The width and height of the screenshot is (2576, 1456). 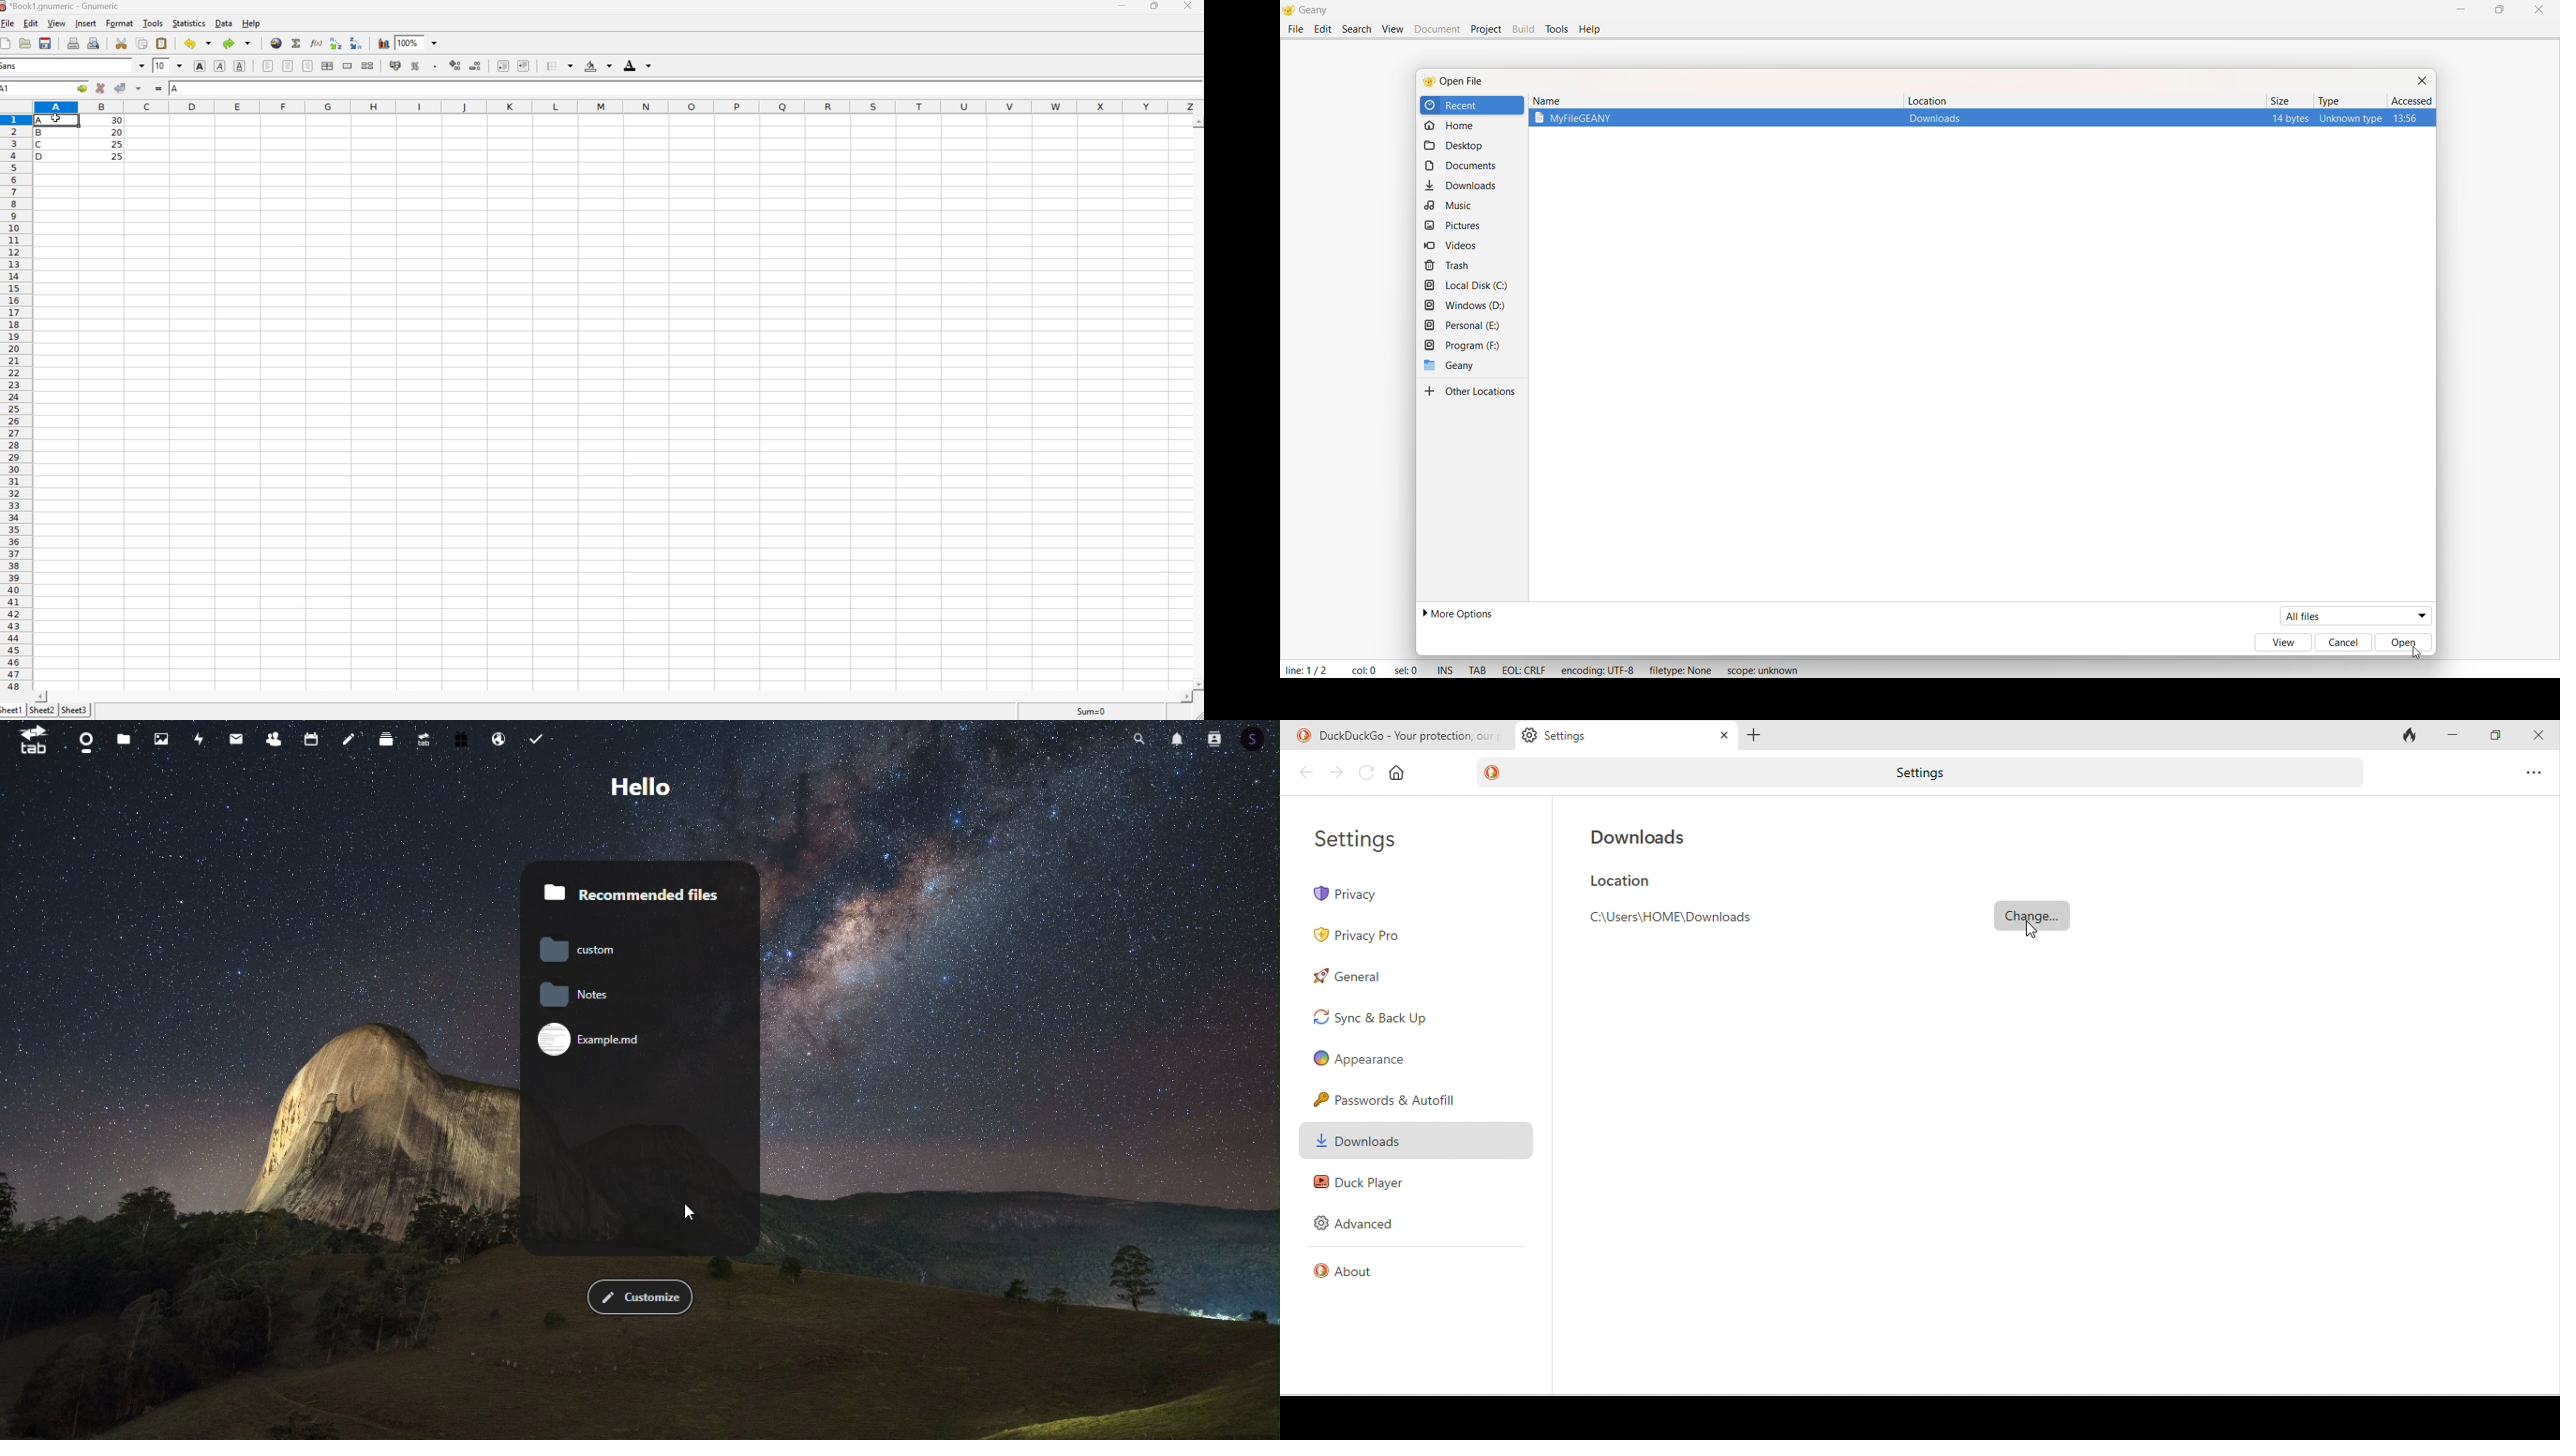 What do you see at coordinates (1089, 711) in the screenshot?
I see `Sum = 0` at bounding box center [1089, 711].